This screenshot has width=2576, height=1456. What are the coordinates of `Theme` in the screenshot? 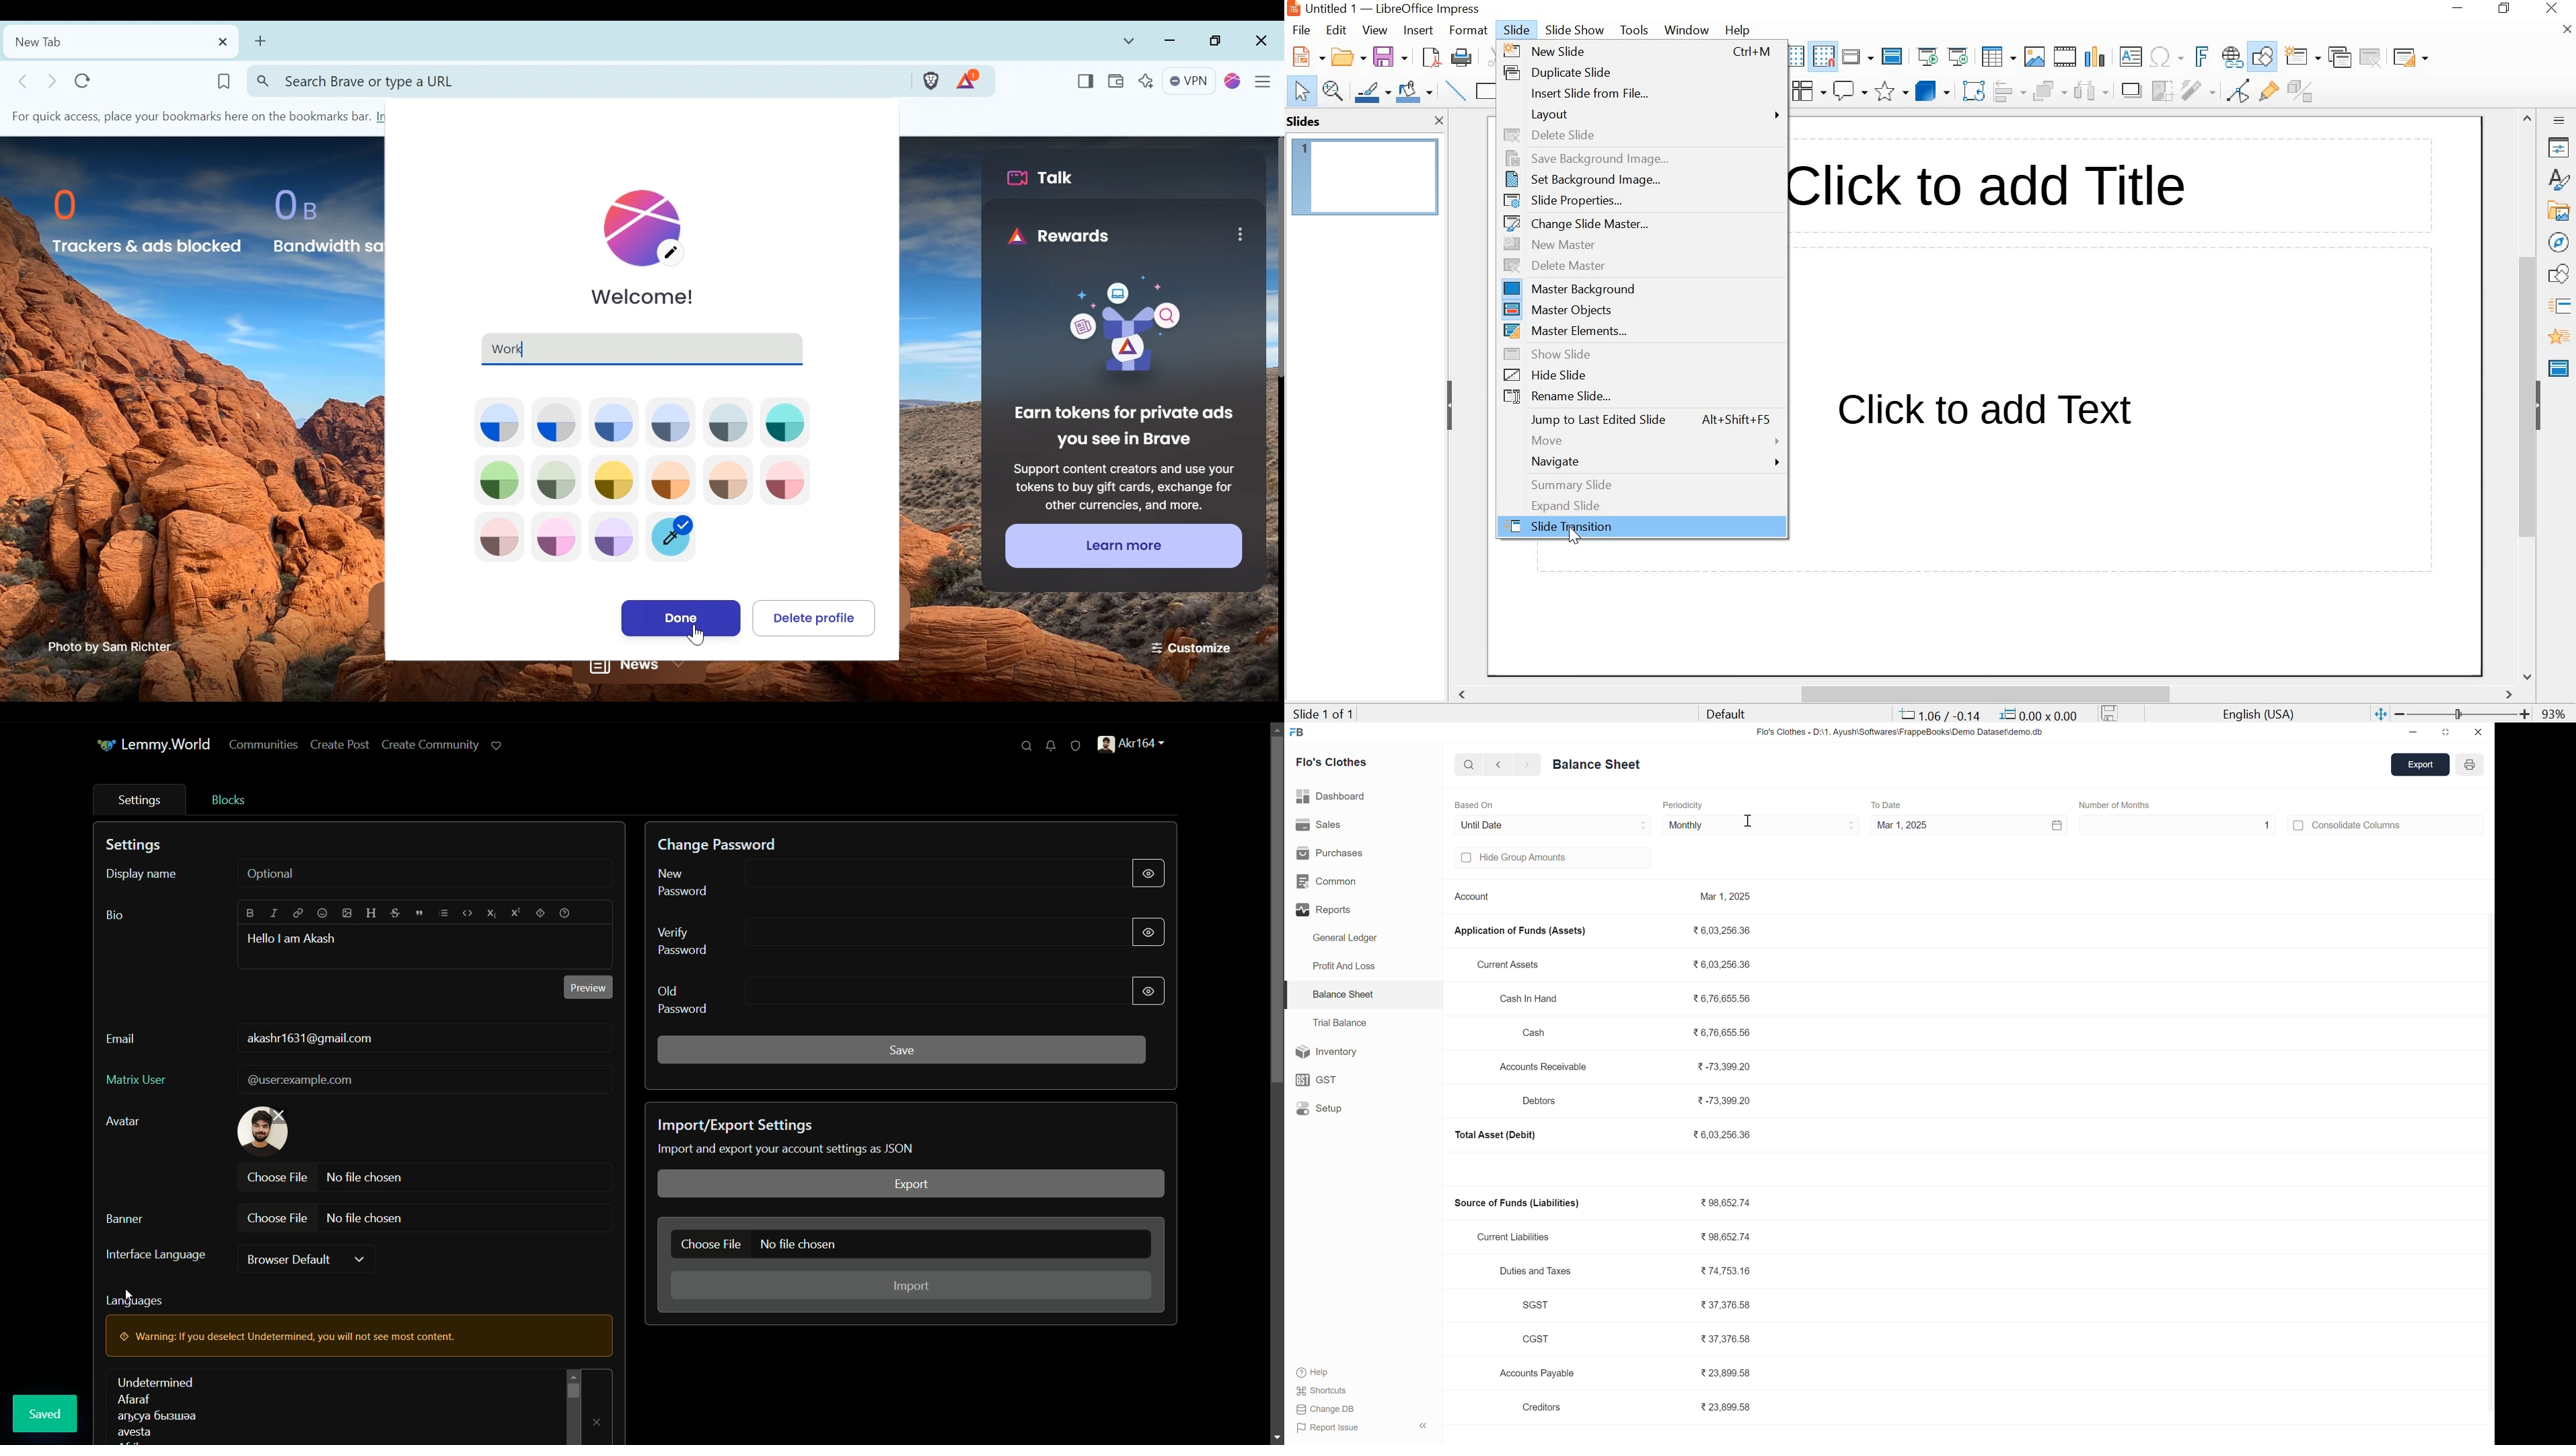 It's located at (615, 422).